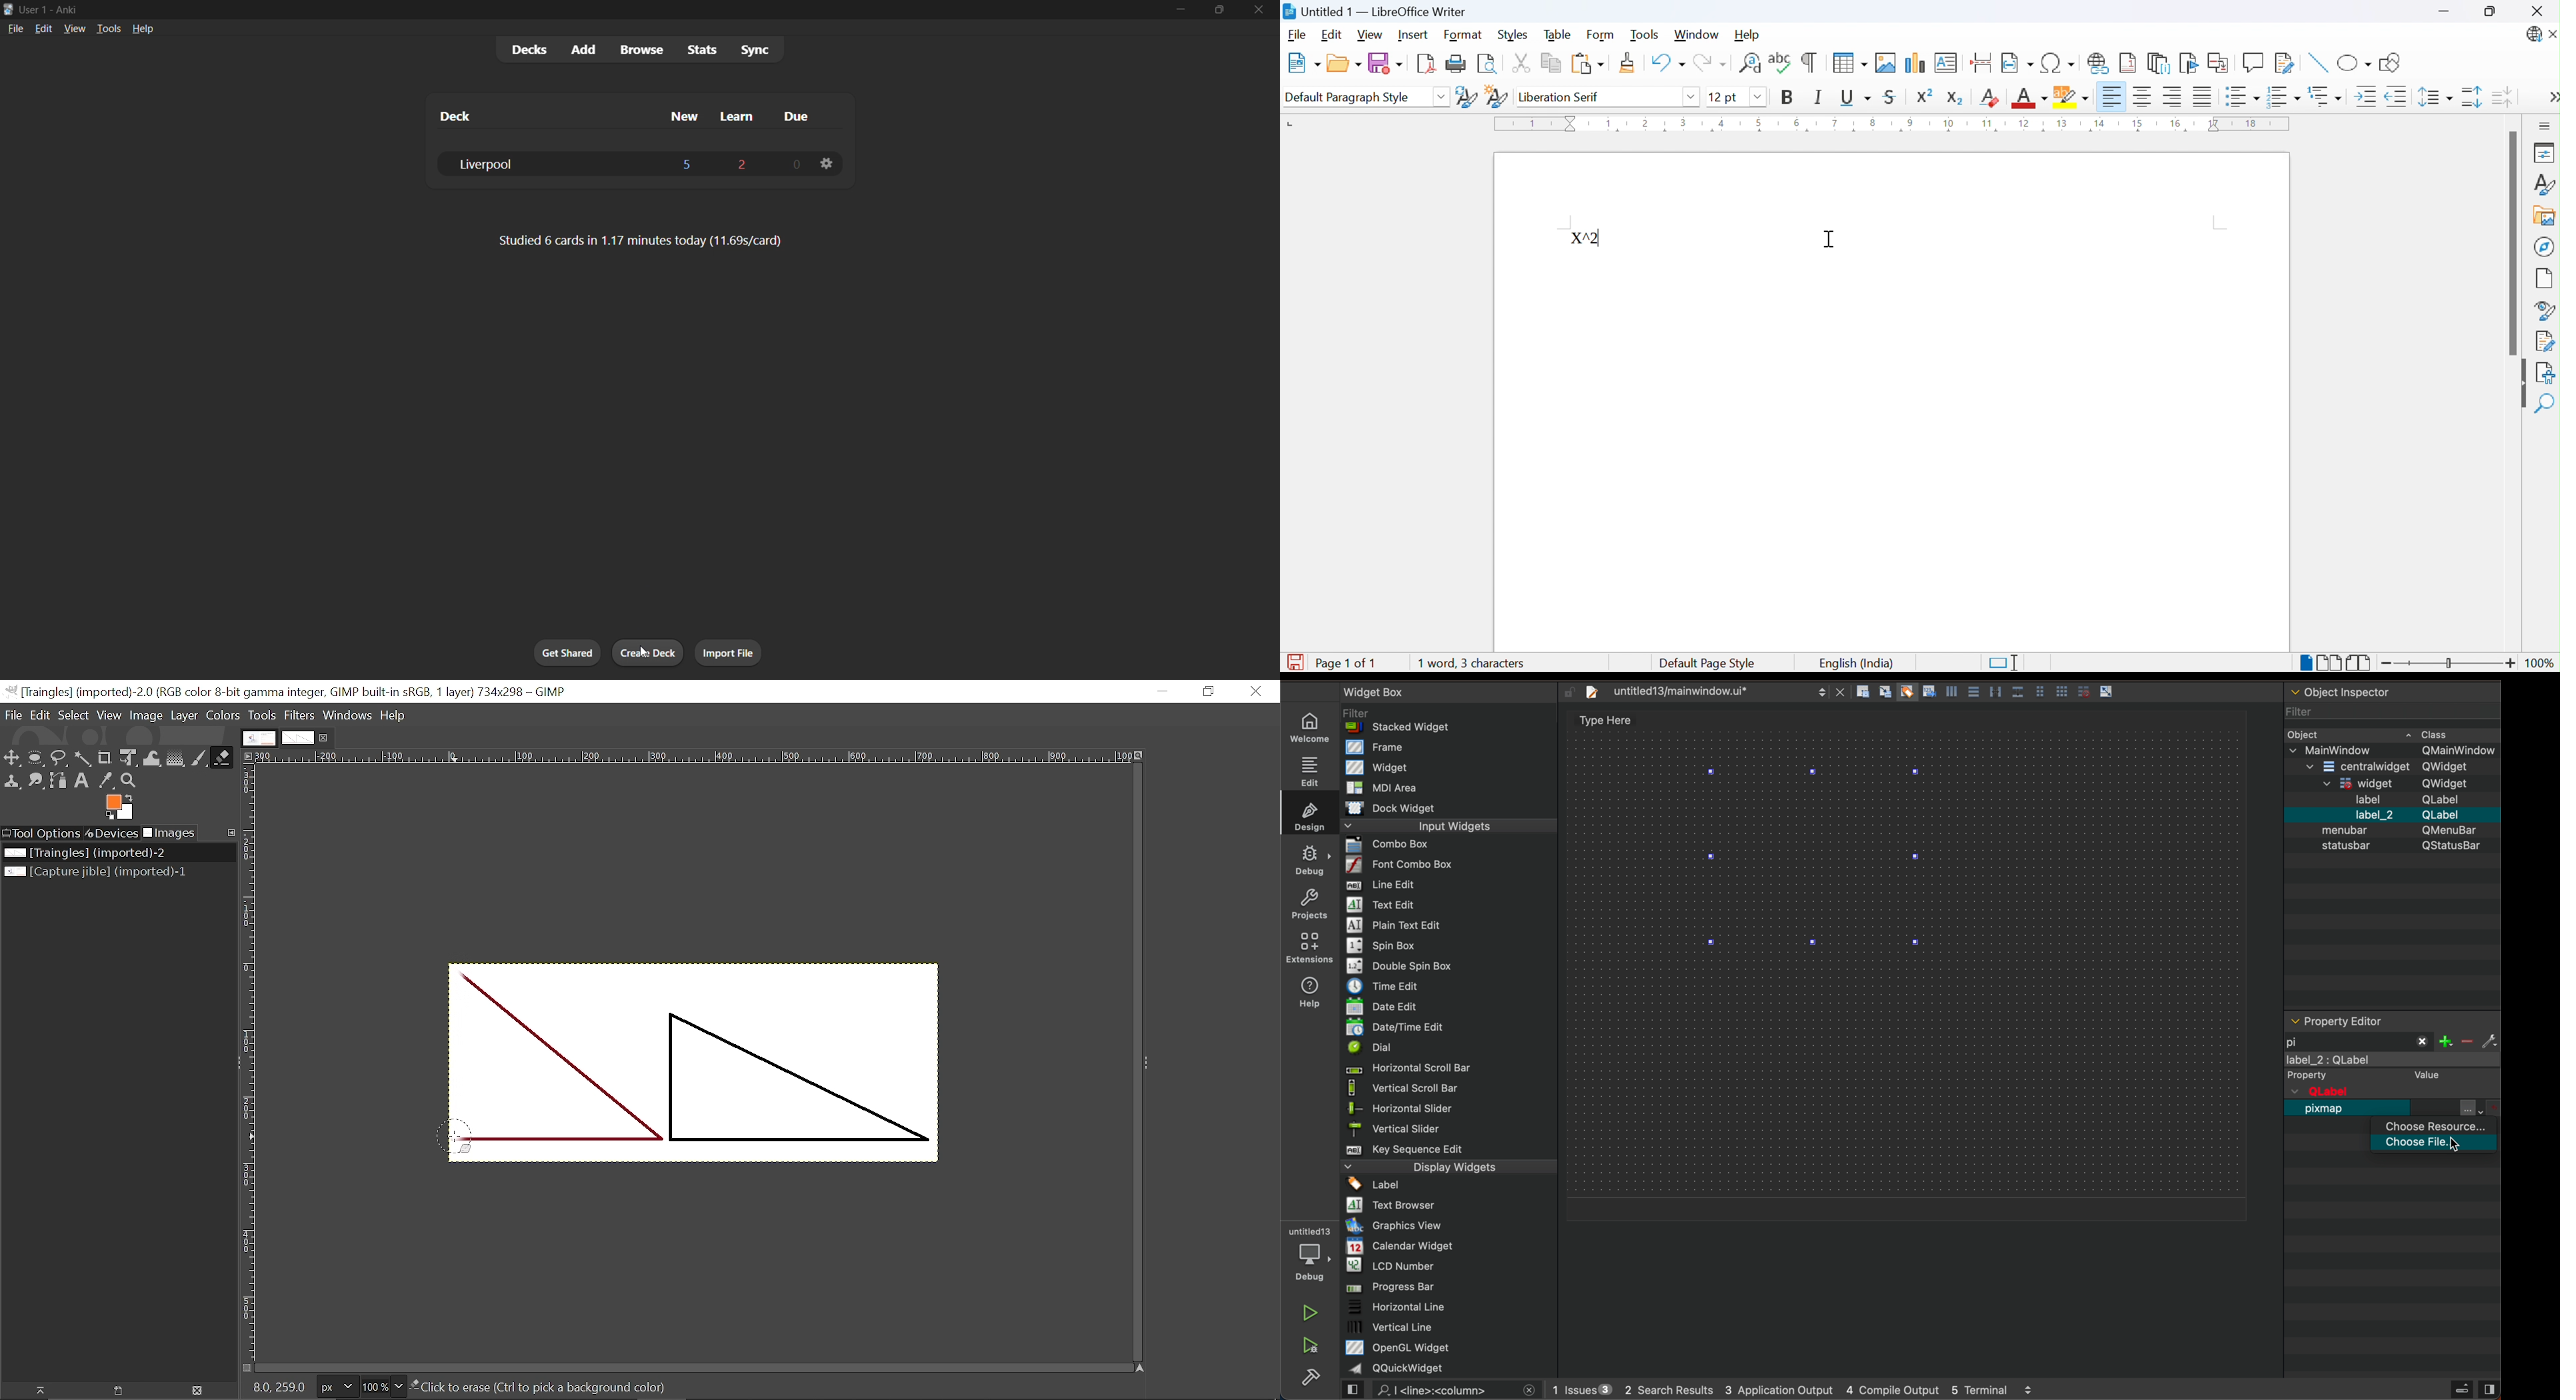 This screenshot has height=1400, width=2576. What do you see at coordinates (34, 1391) in the screenshot?
I see `Raise this image display` at bounding box center [34, 1391].